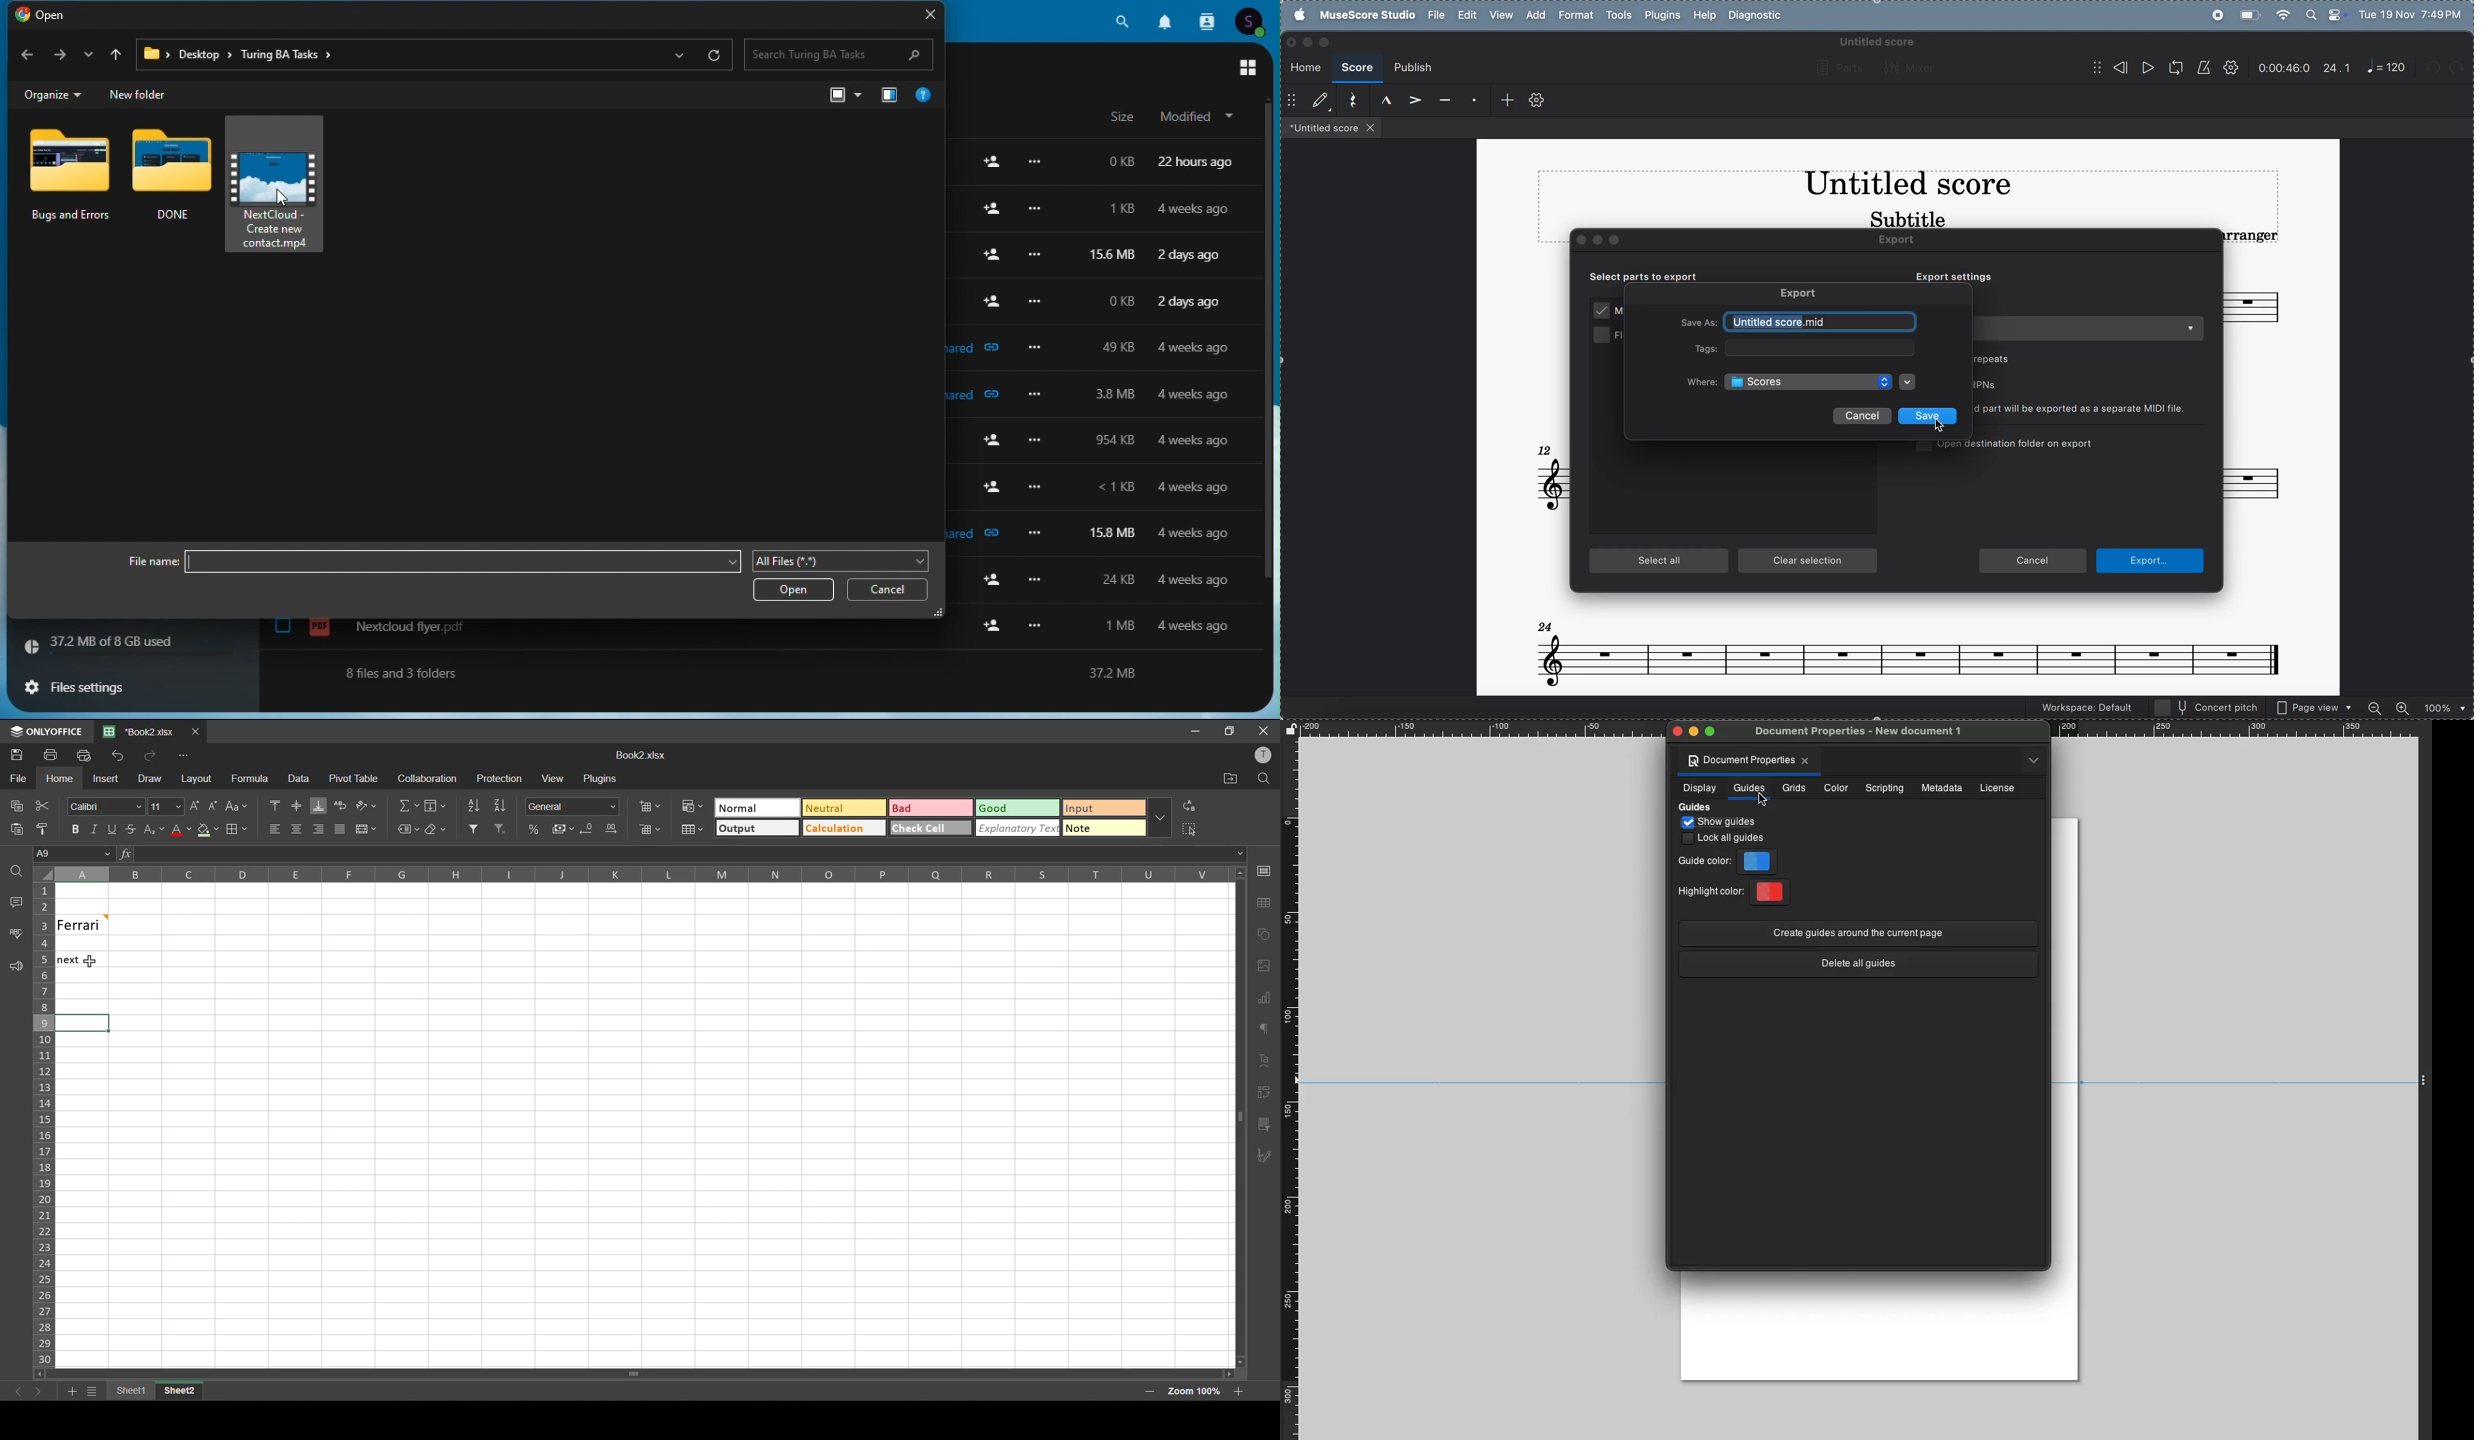 The height and width of the screenshot is (1456, 2492). I want to click on add user, so click(992, 486).